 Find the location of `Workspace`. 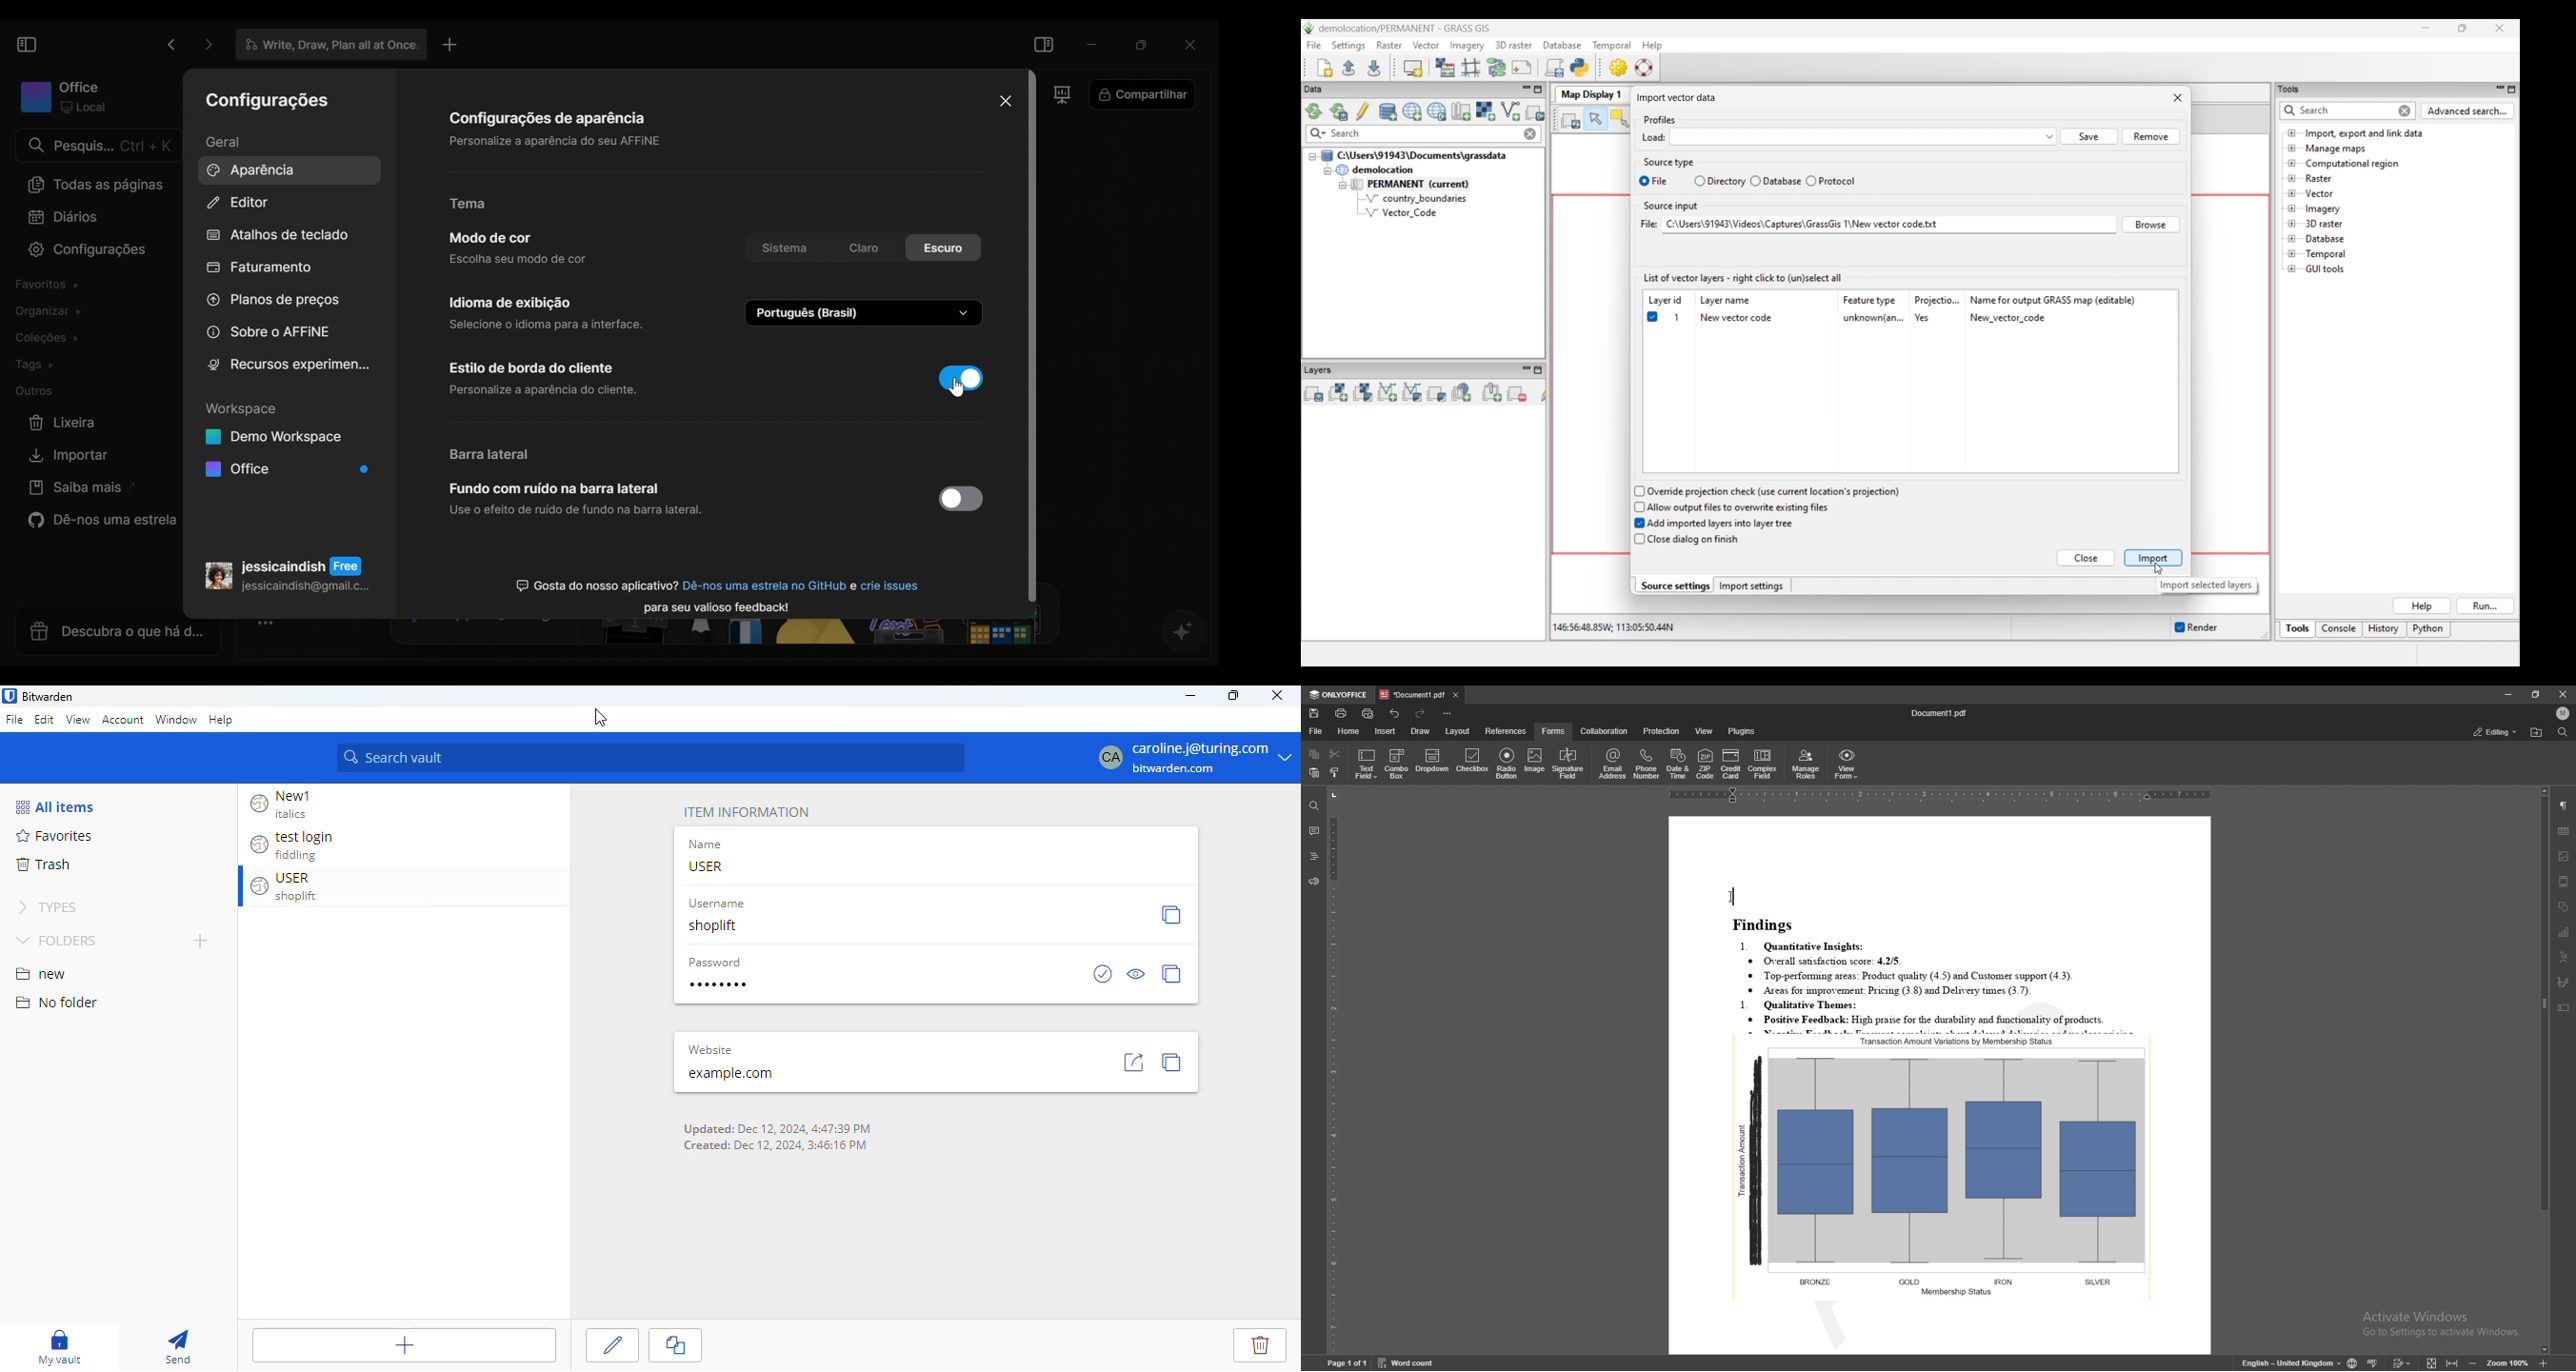

Workspace is located at coordinates (287, 441).